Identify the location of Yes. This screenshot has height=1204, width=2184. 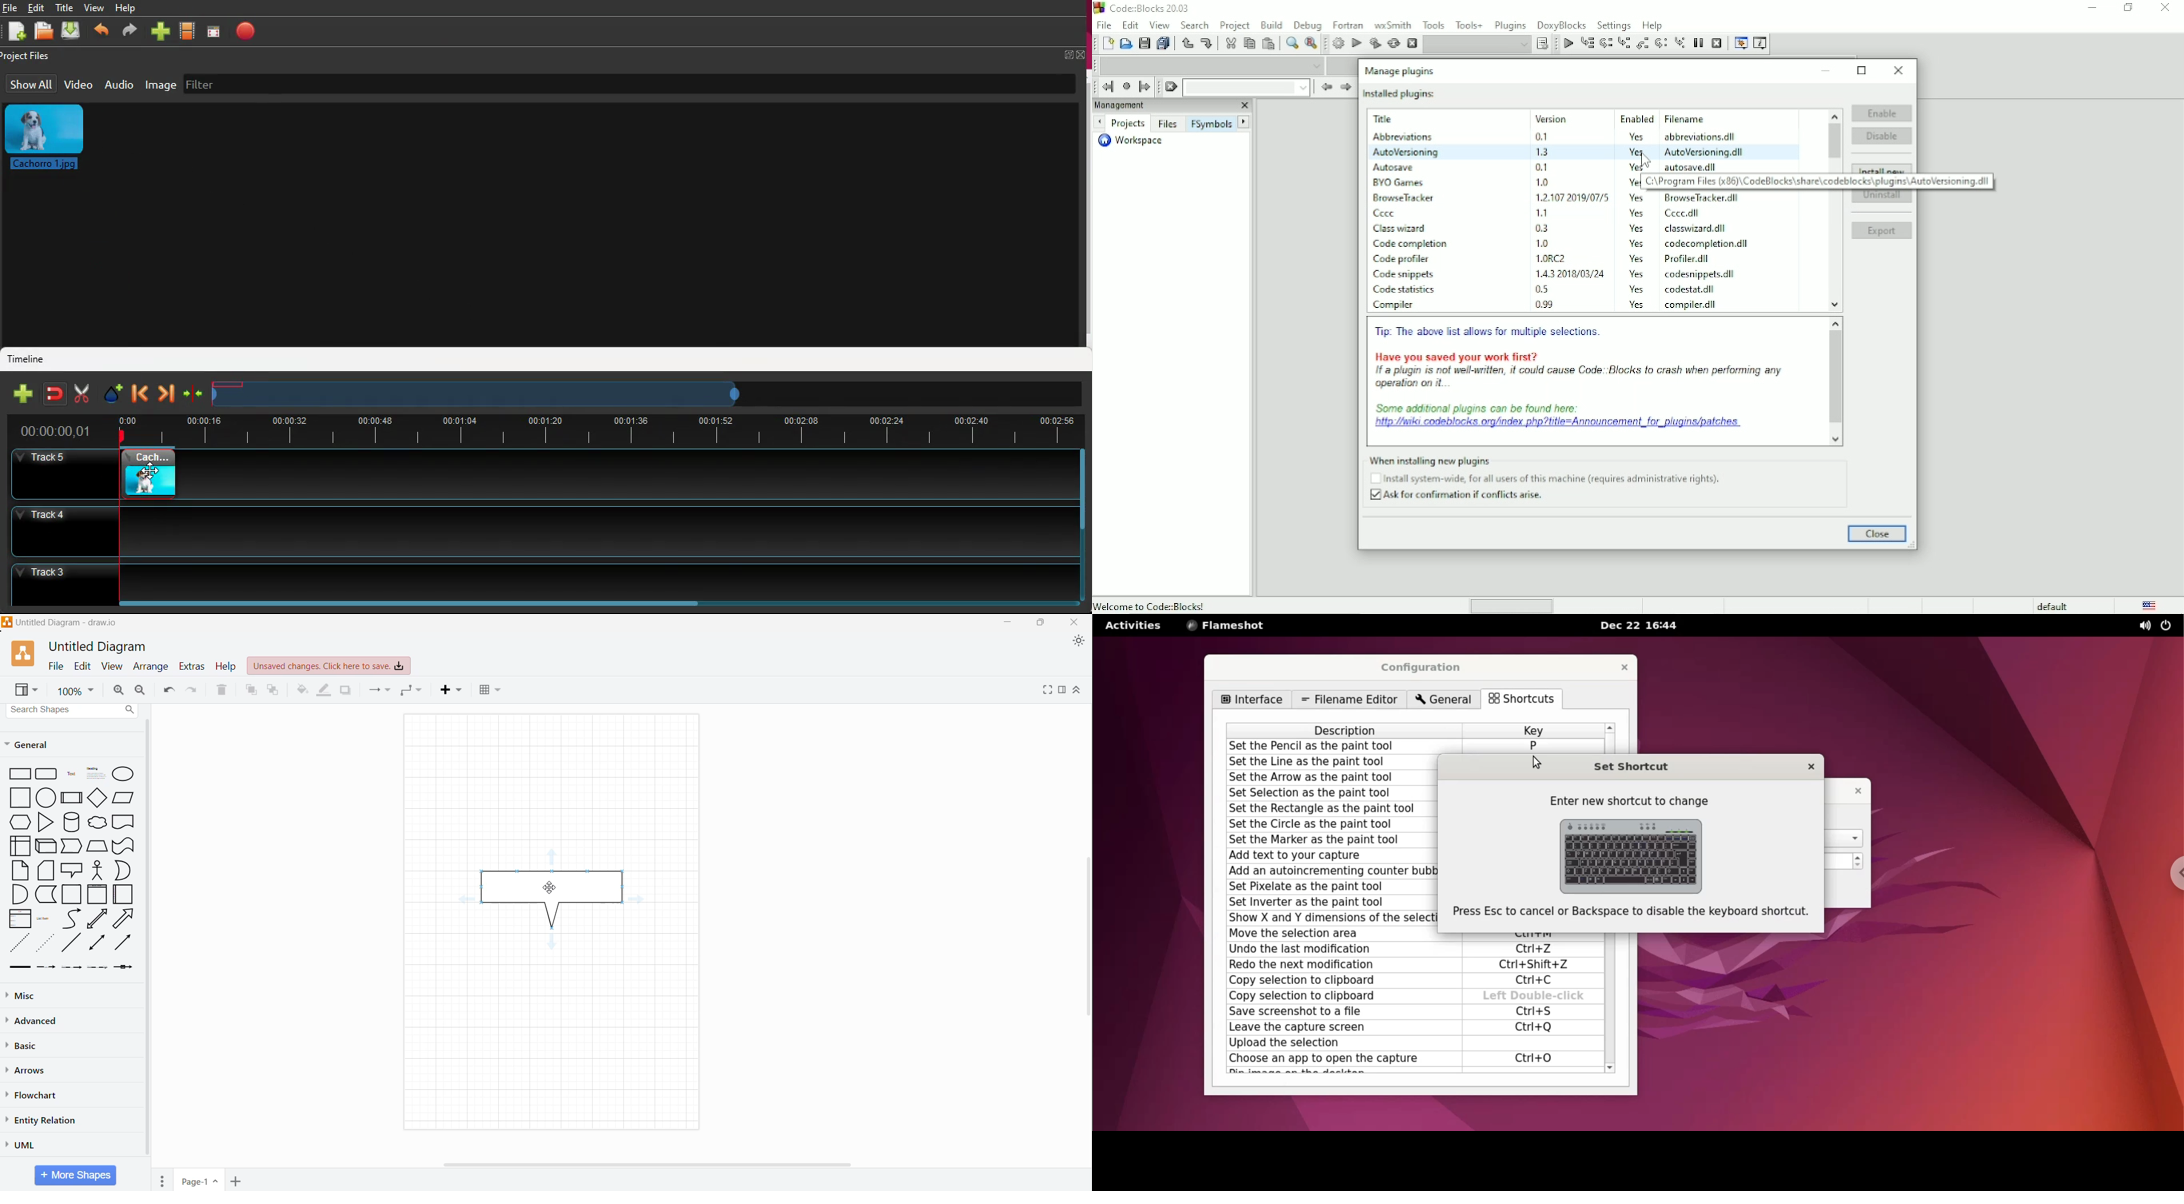
(1639, 214).